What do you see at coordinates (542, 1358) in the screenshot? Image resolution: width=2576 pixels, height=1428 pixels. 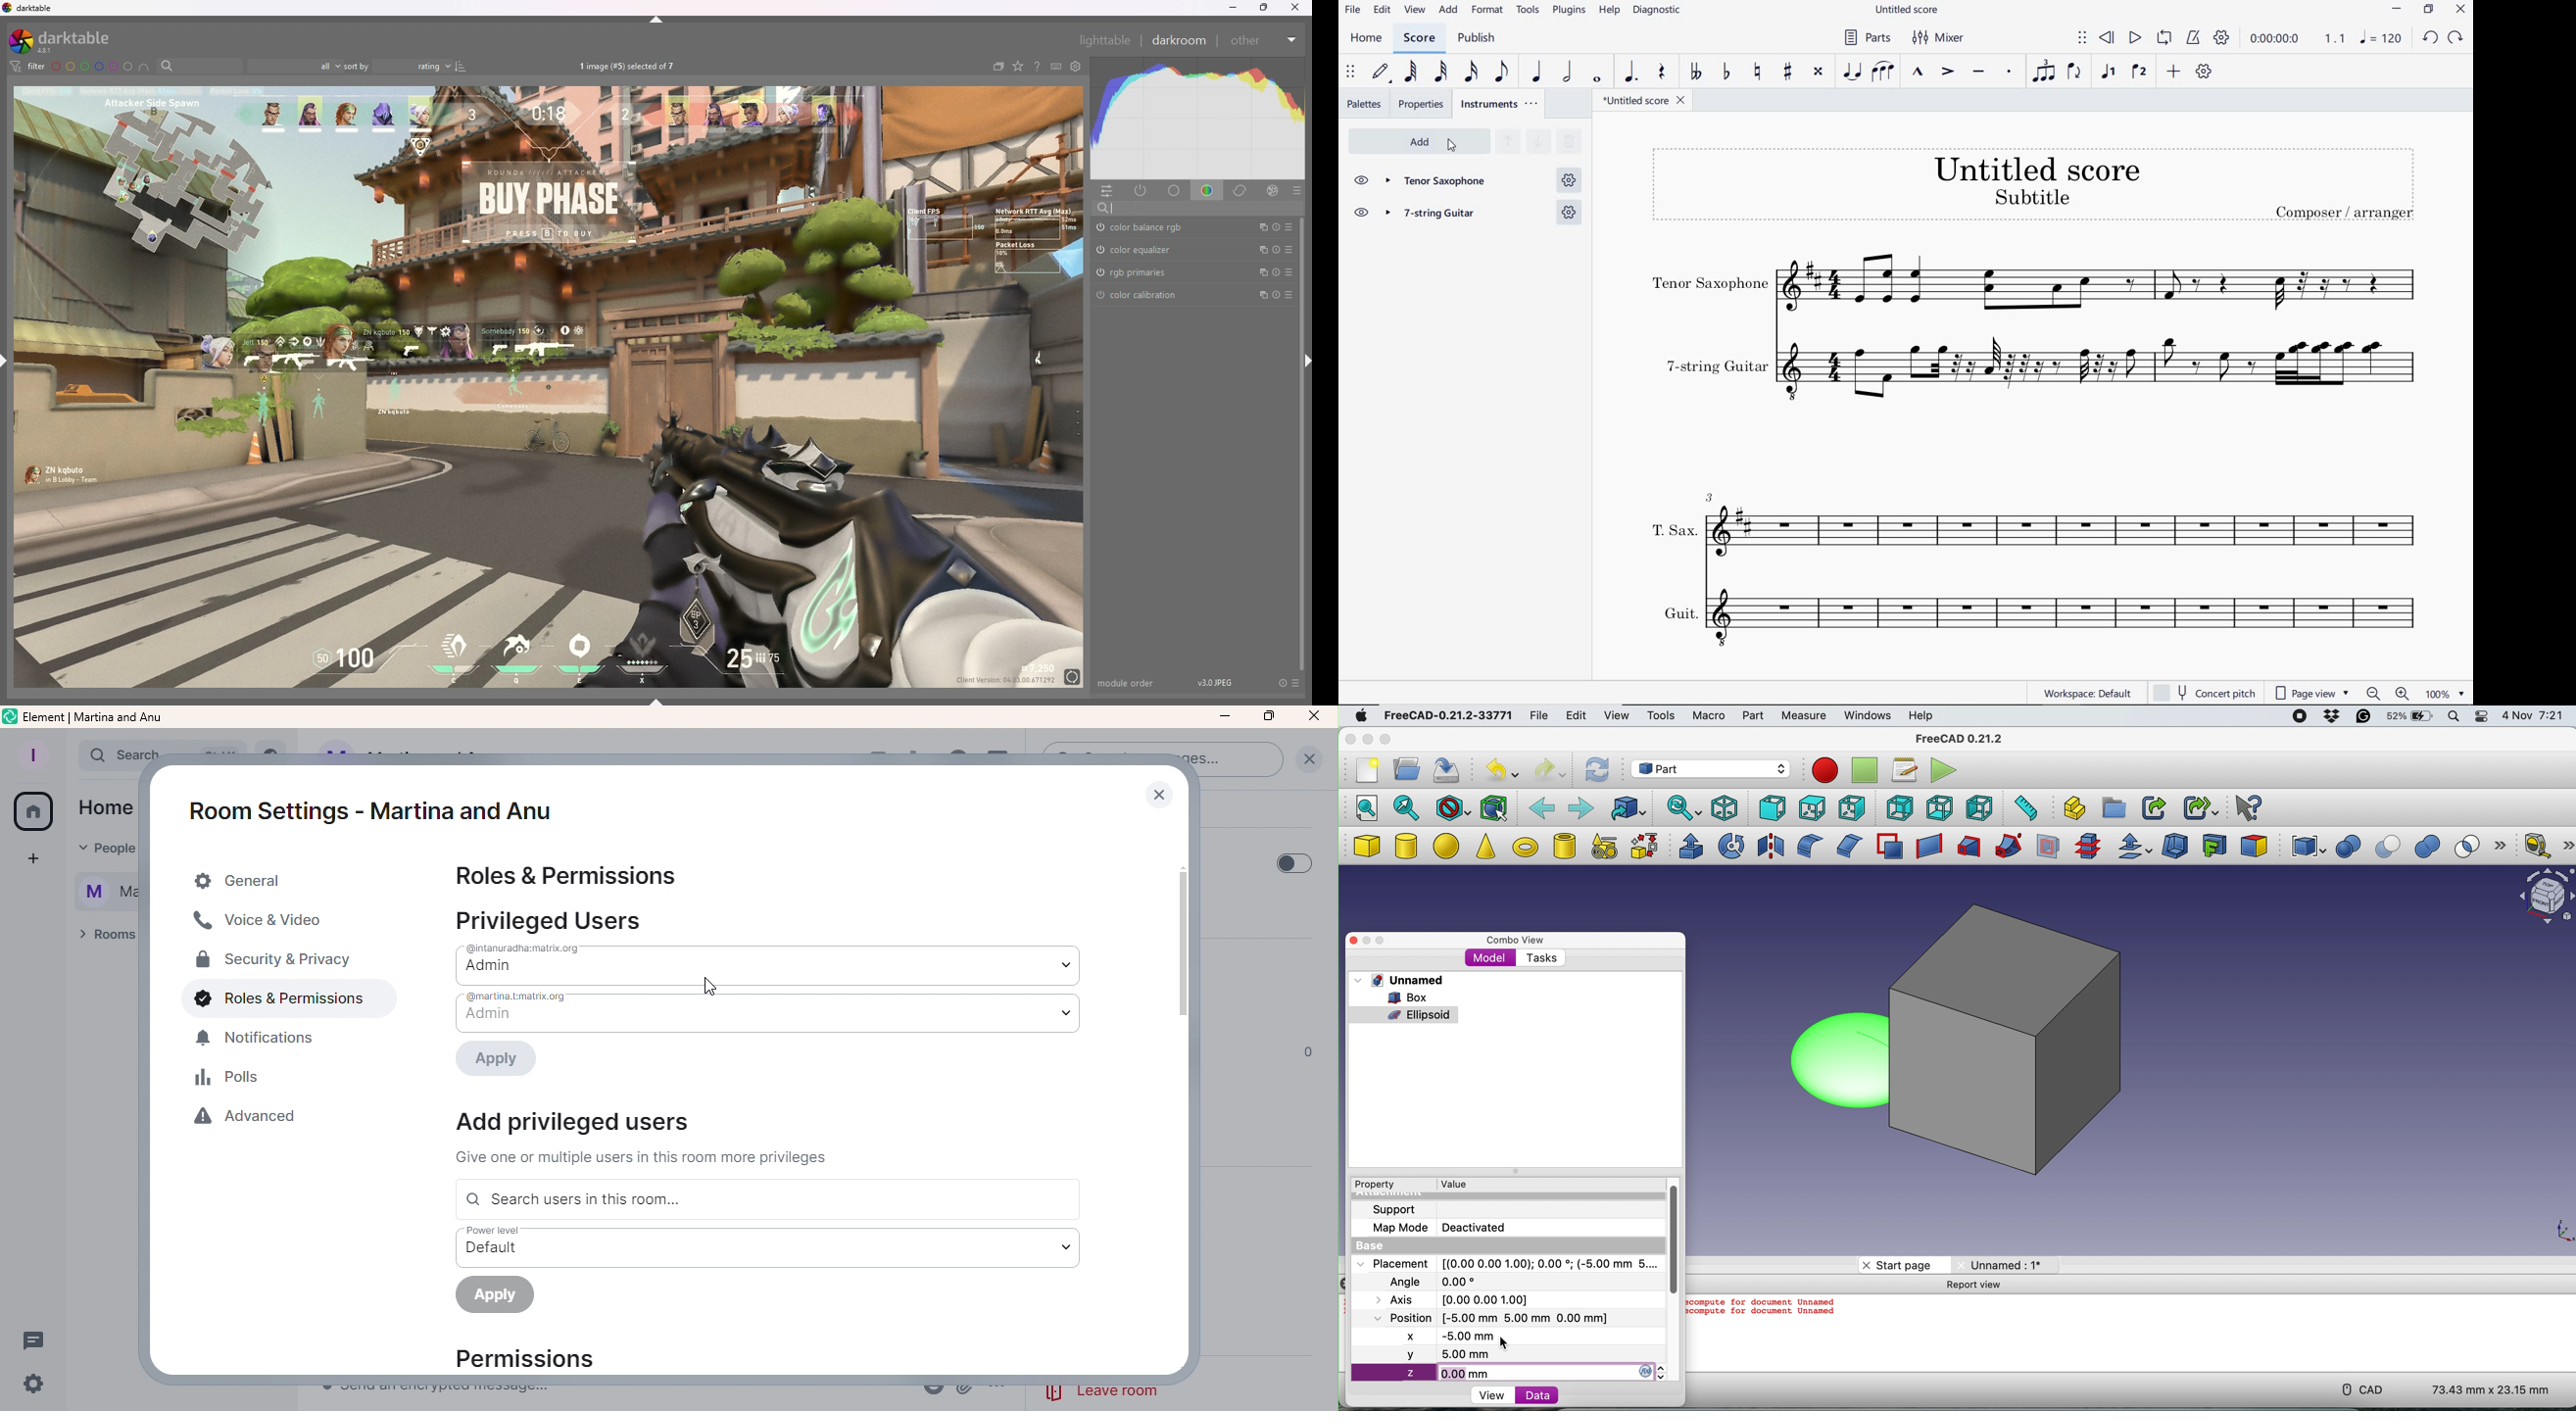 I see `Permissions` at bounding box center [542, 1358].